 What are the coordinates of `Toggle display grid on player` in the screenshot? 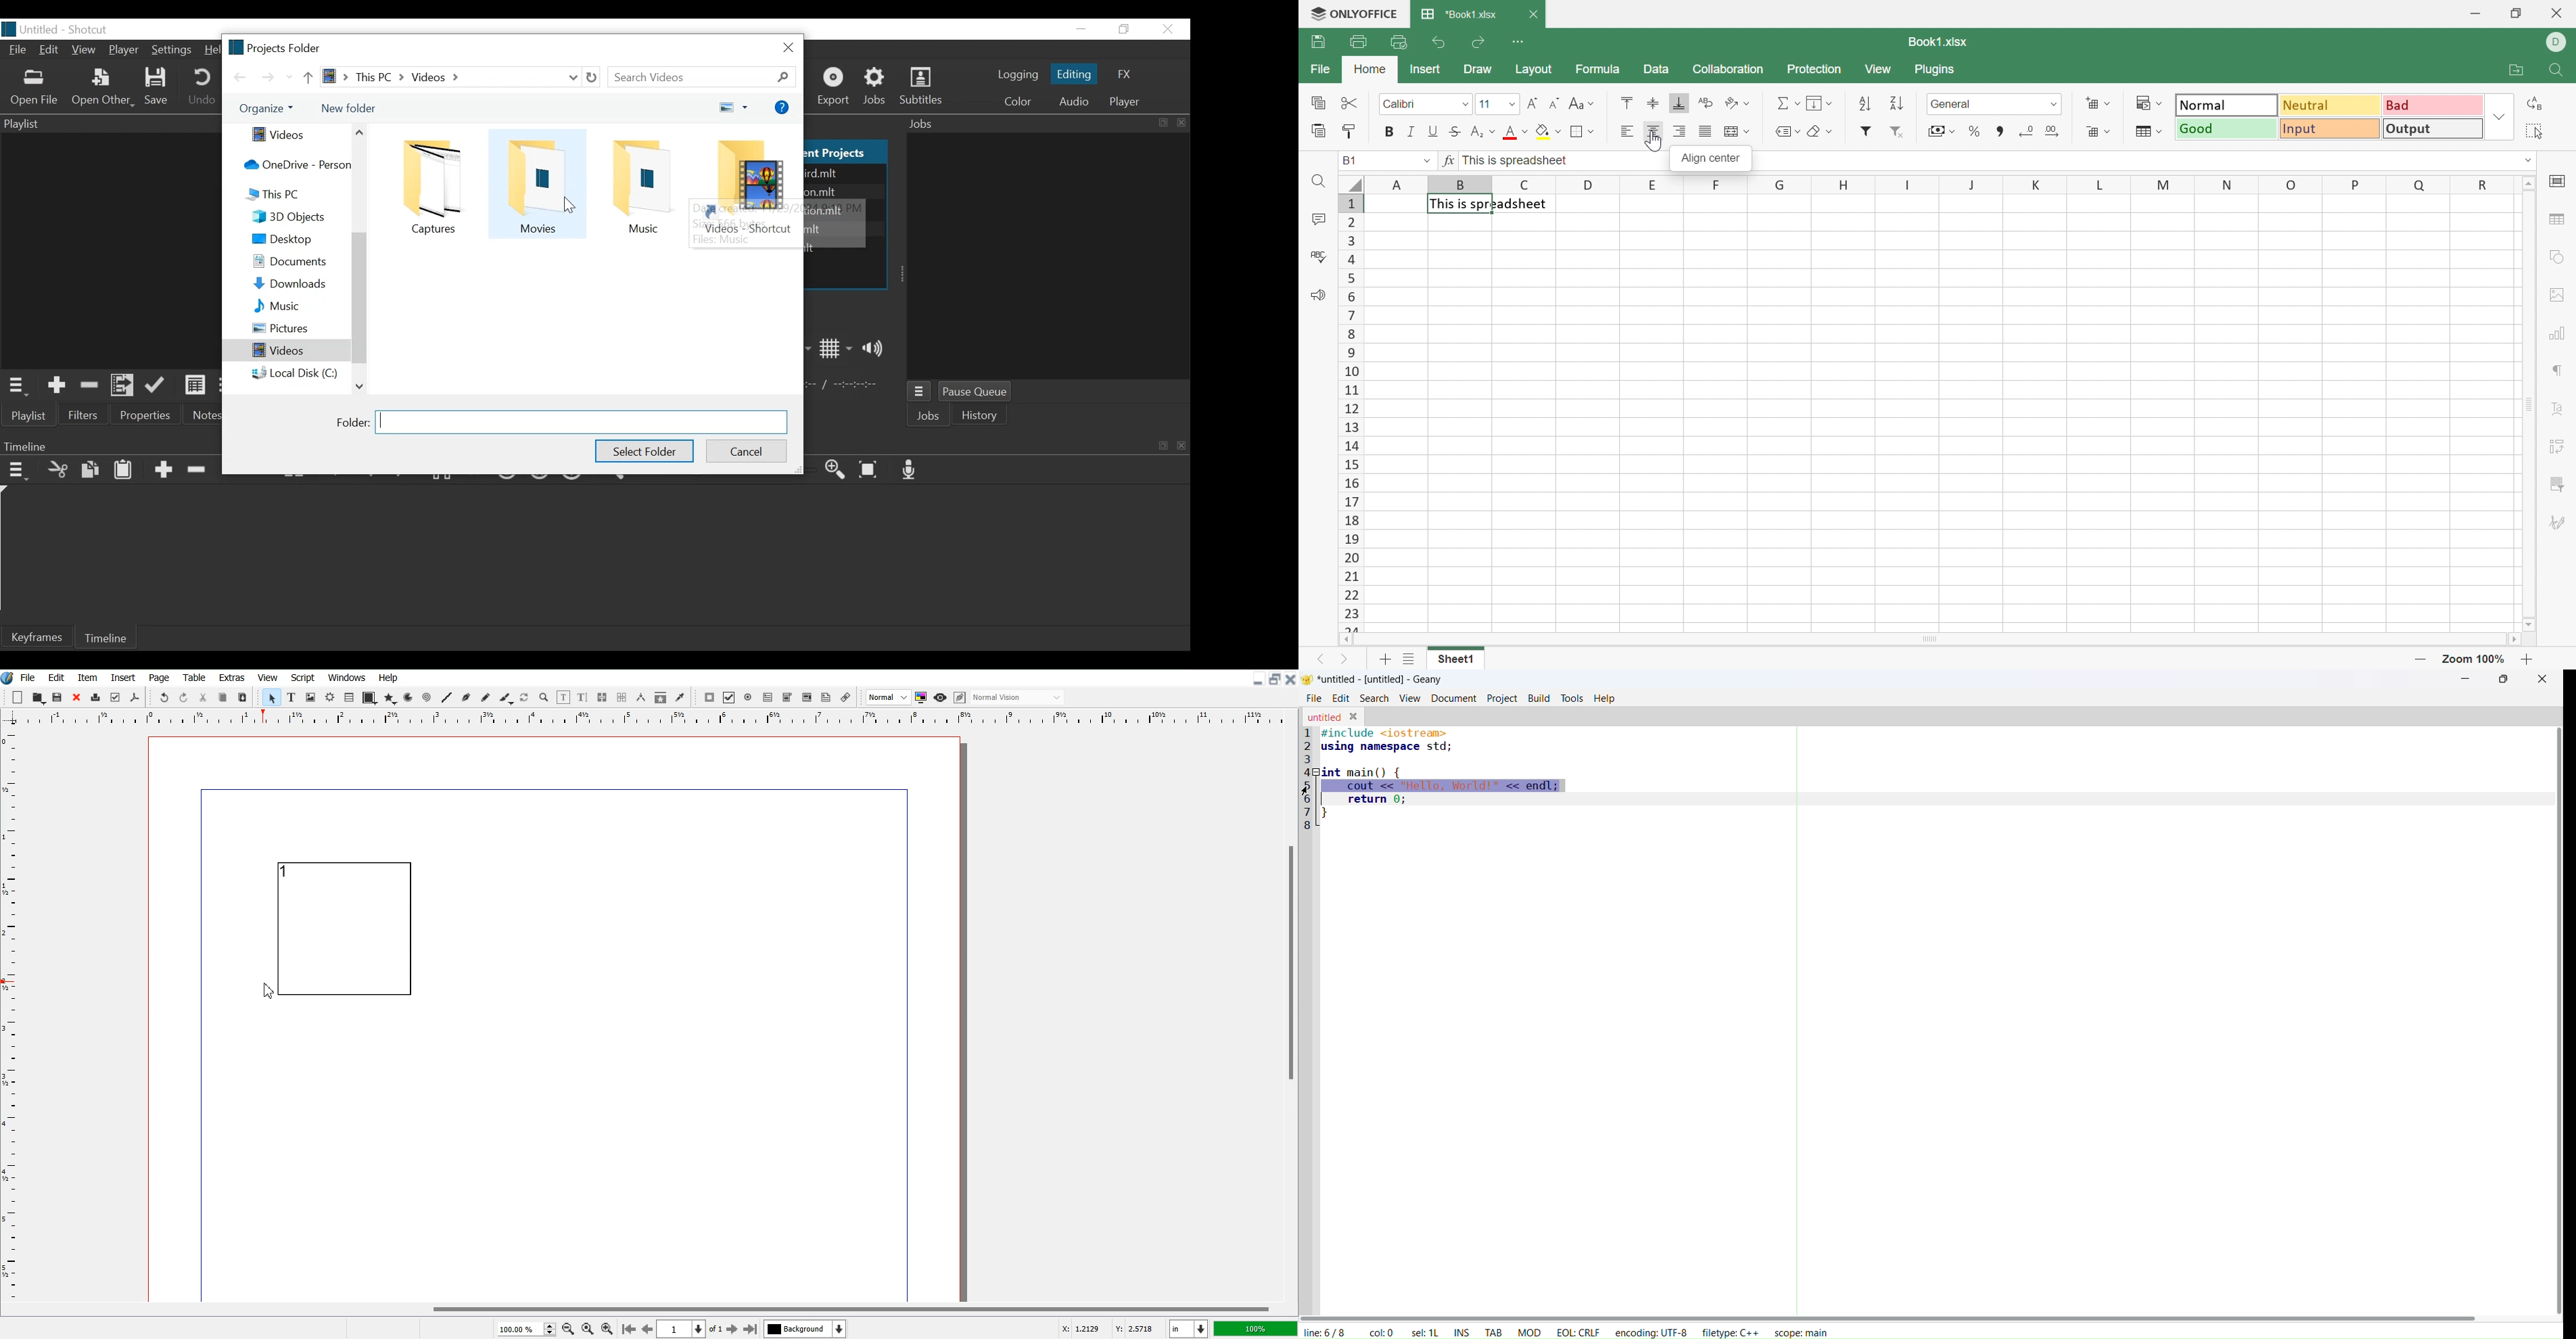 It's located at (836, 348).